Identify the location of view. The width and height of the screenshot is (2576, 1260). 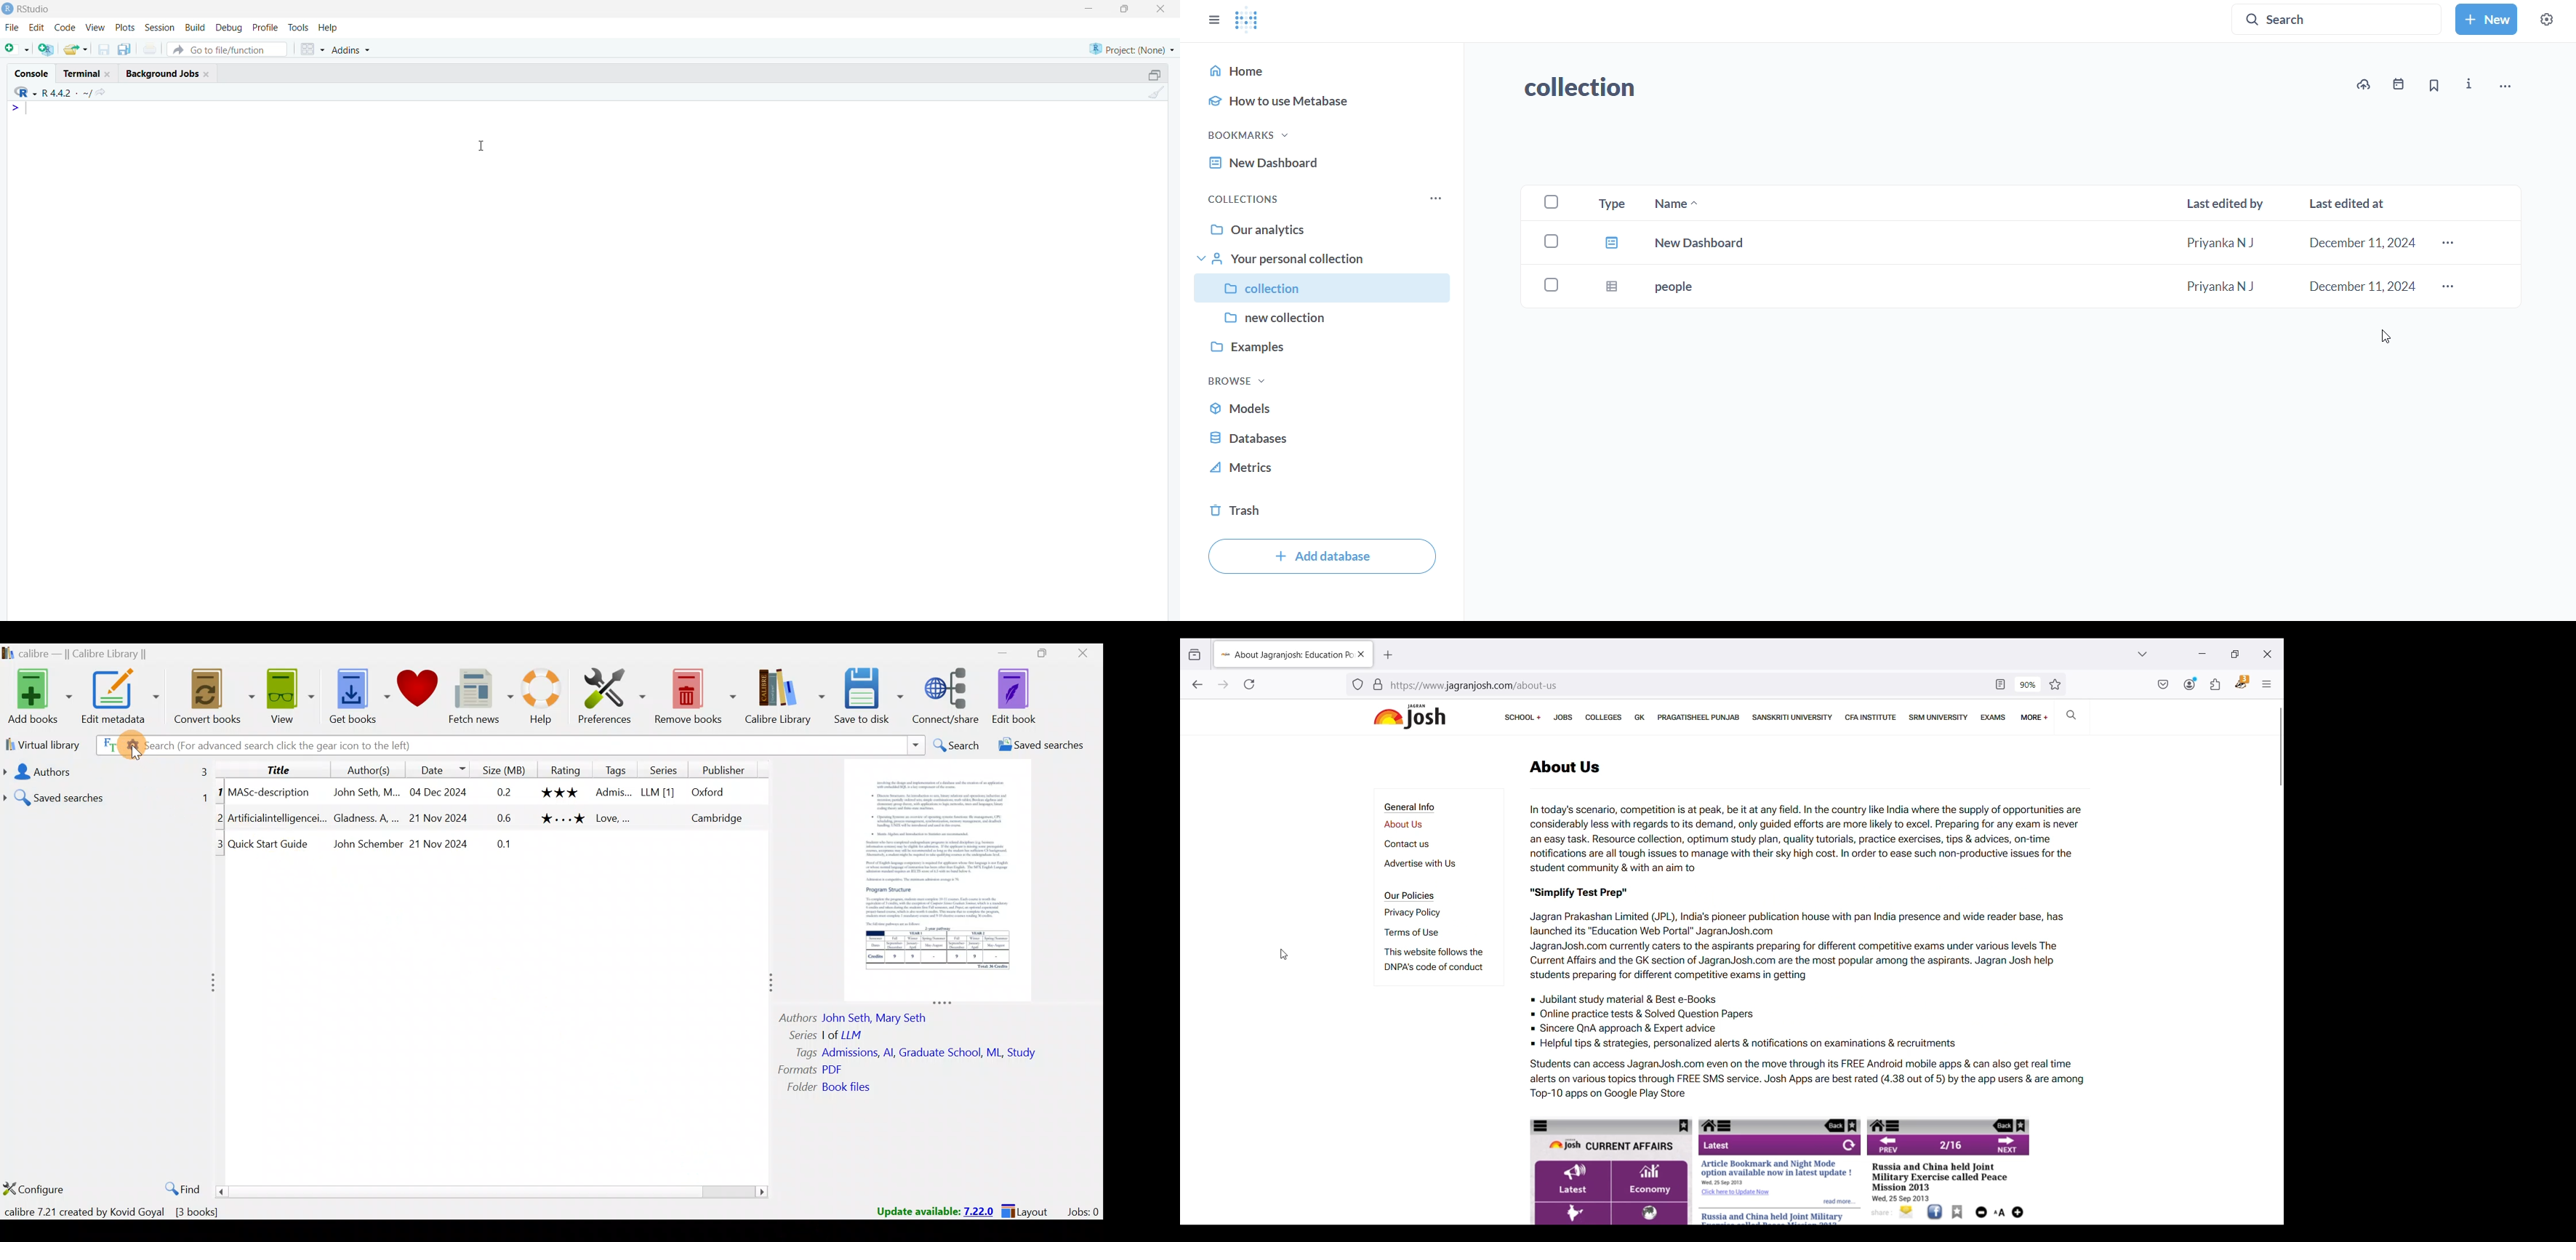
(95, 26).